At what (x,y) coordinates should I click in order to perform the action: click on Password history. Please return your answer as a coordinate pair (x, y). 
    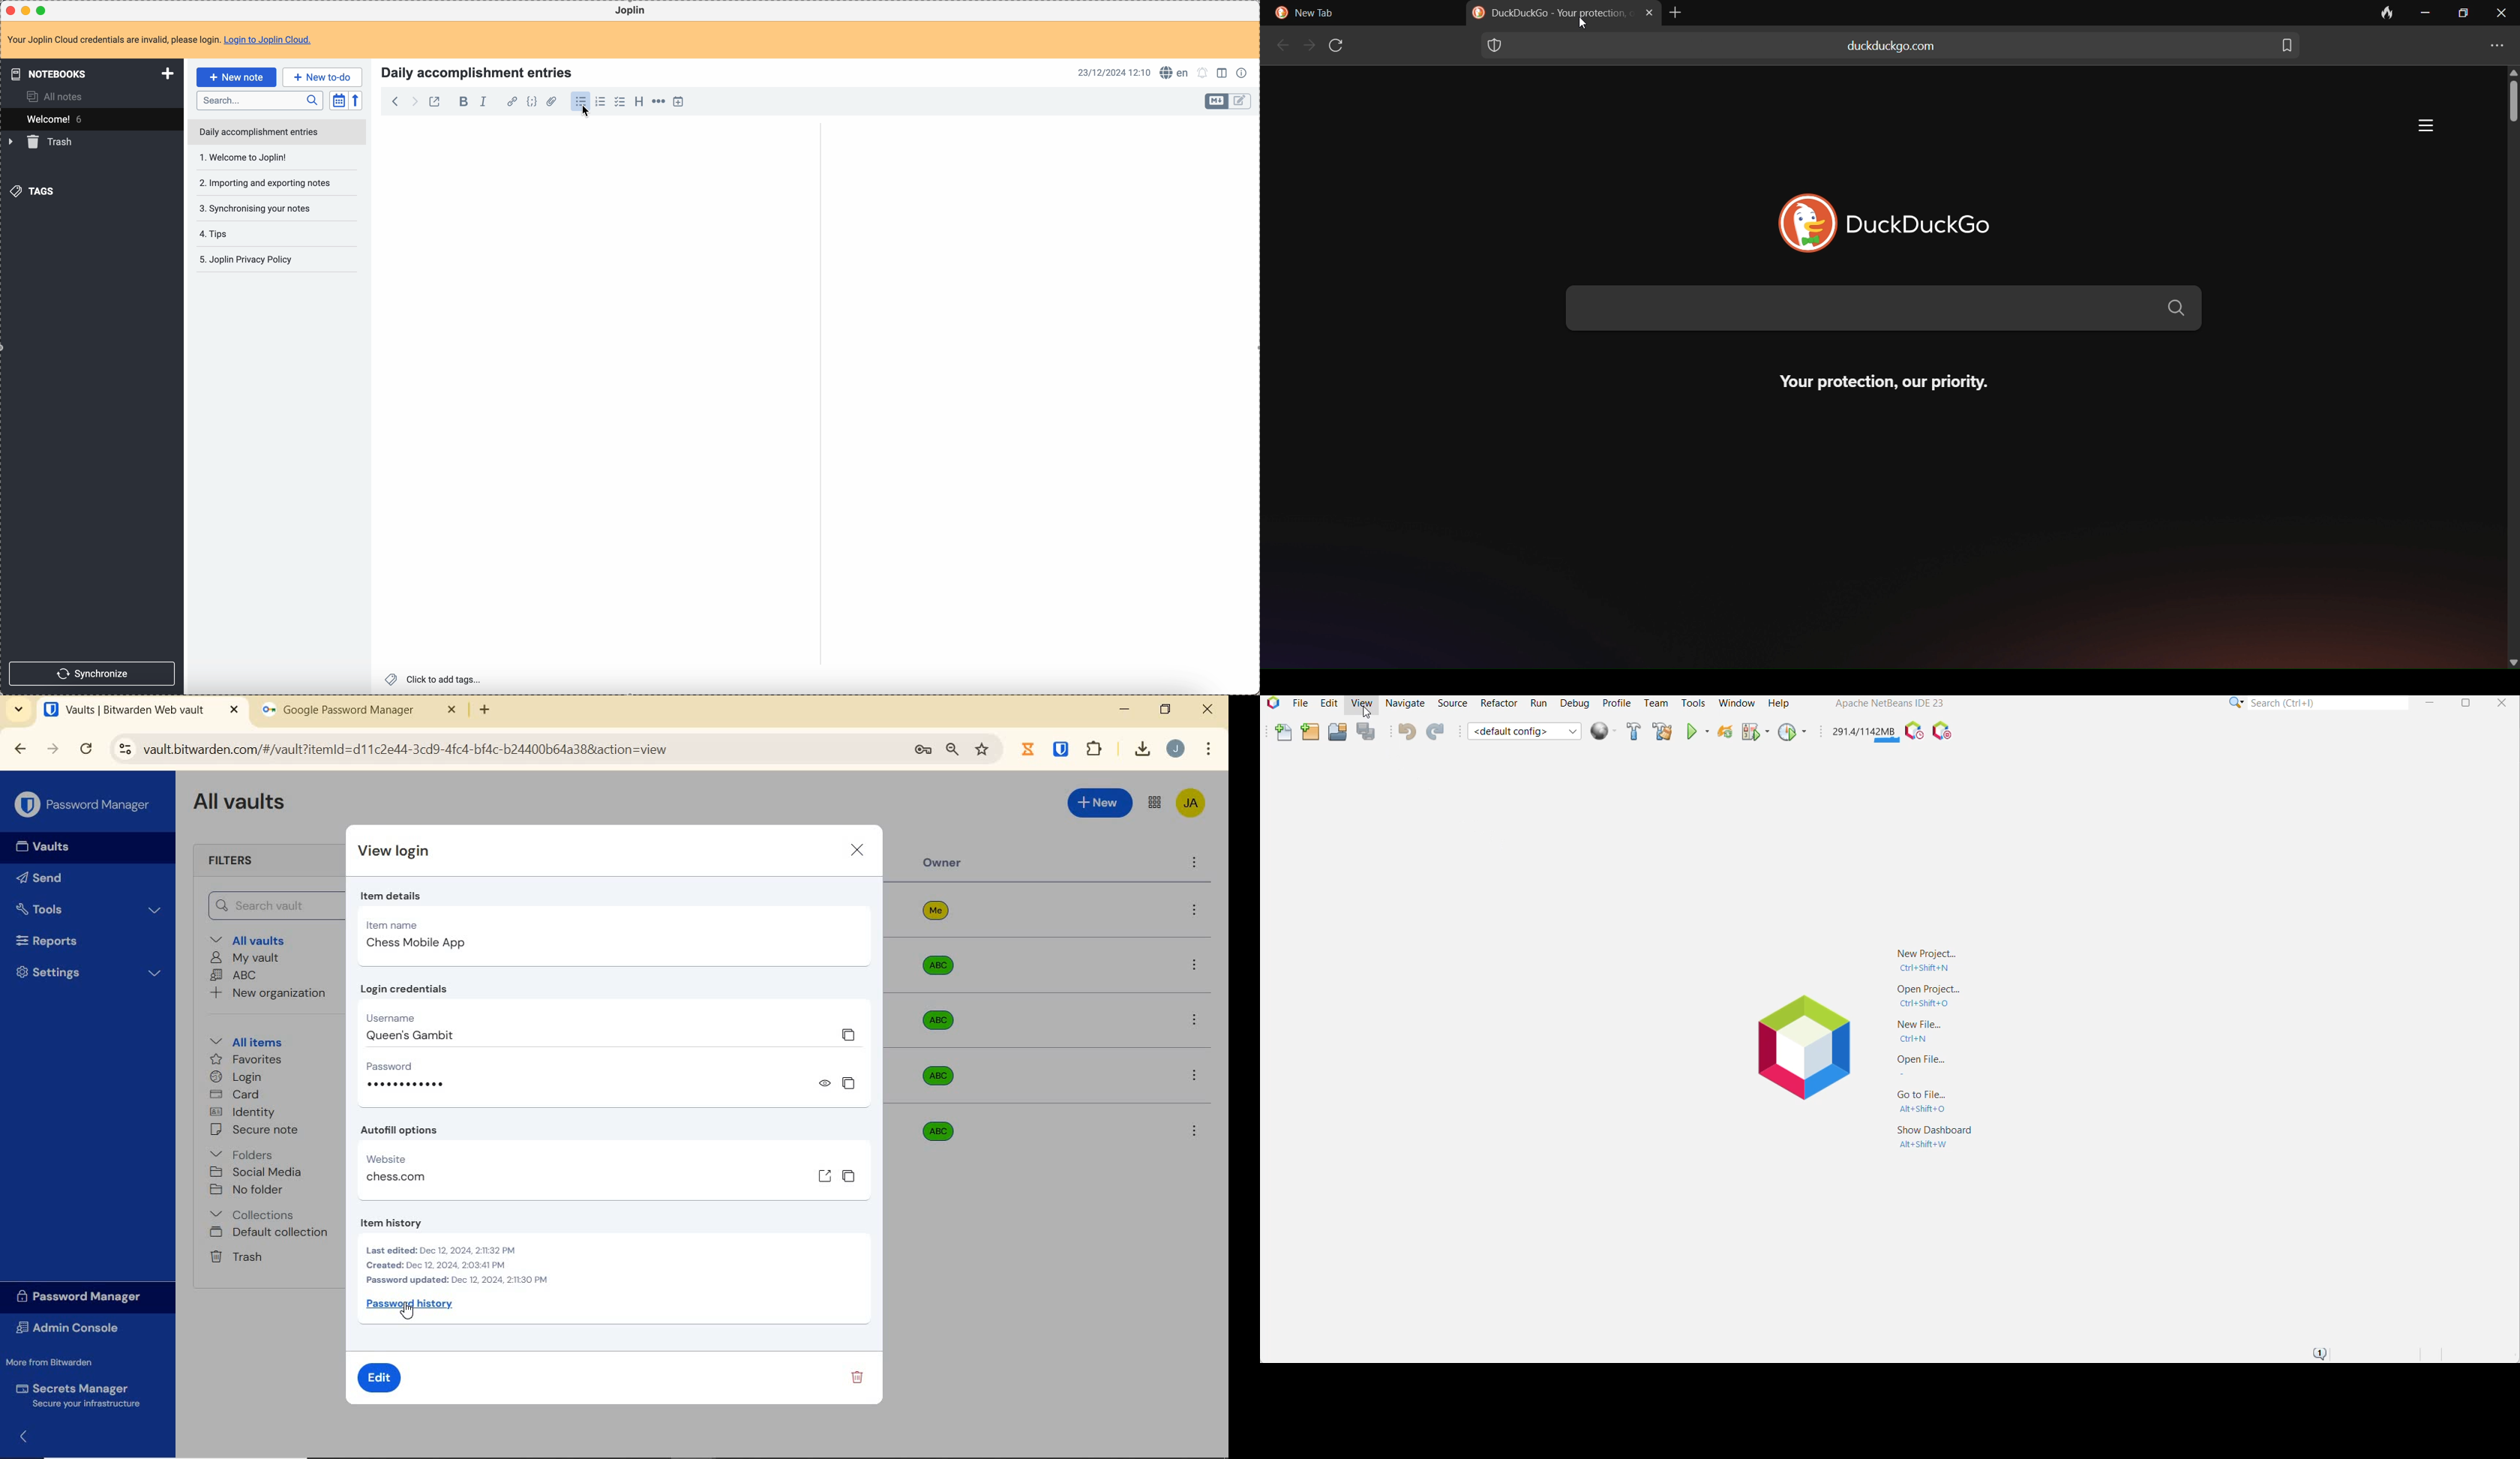
    Looking at the image, I should click on (418, 1305).